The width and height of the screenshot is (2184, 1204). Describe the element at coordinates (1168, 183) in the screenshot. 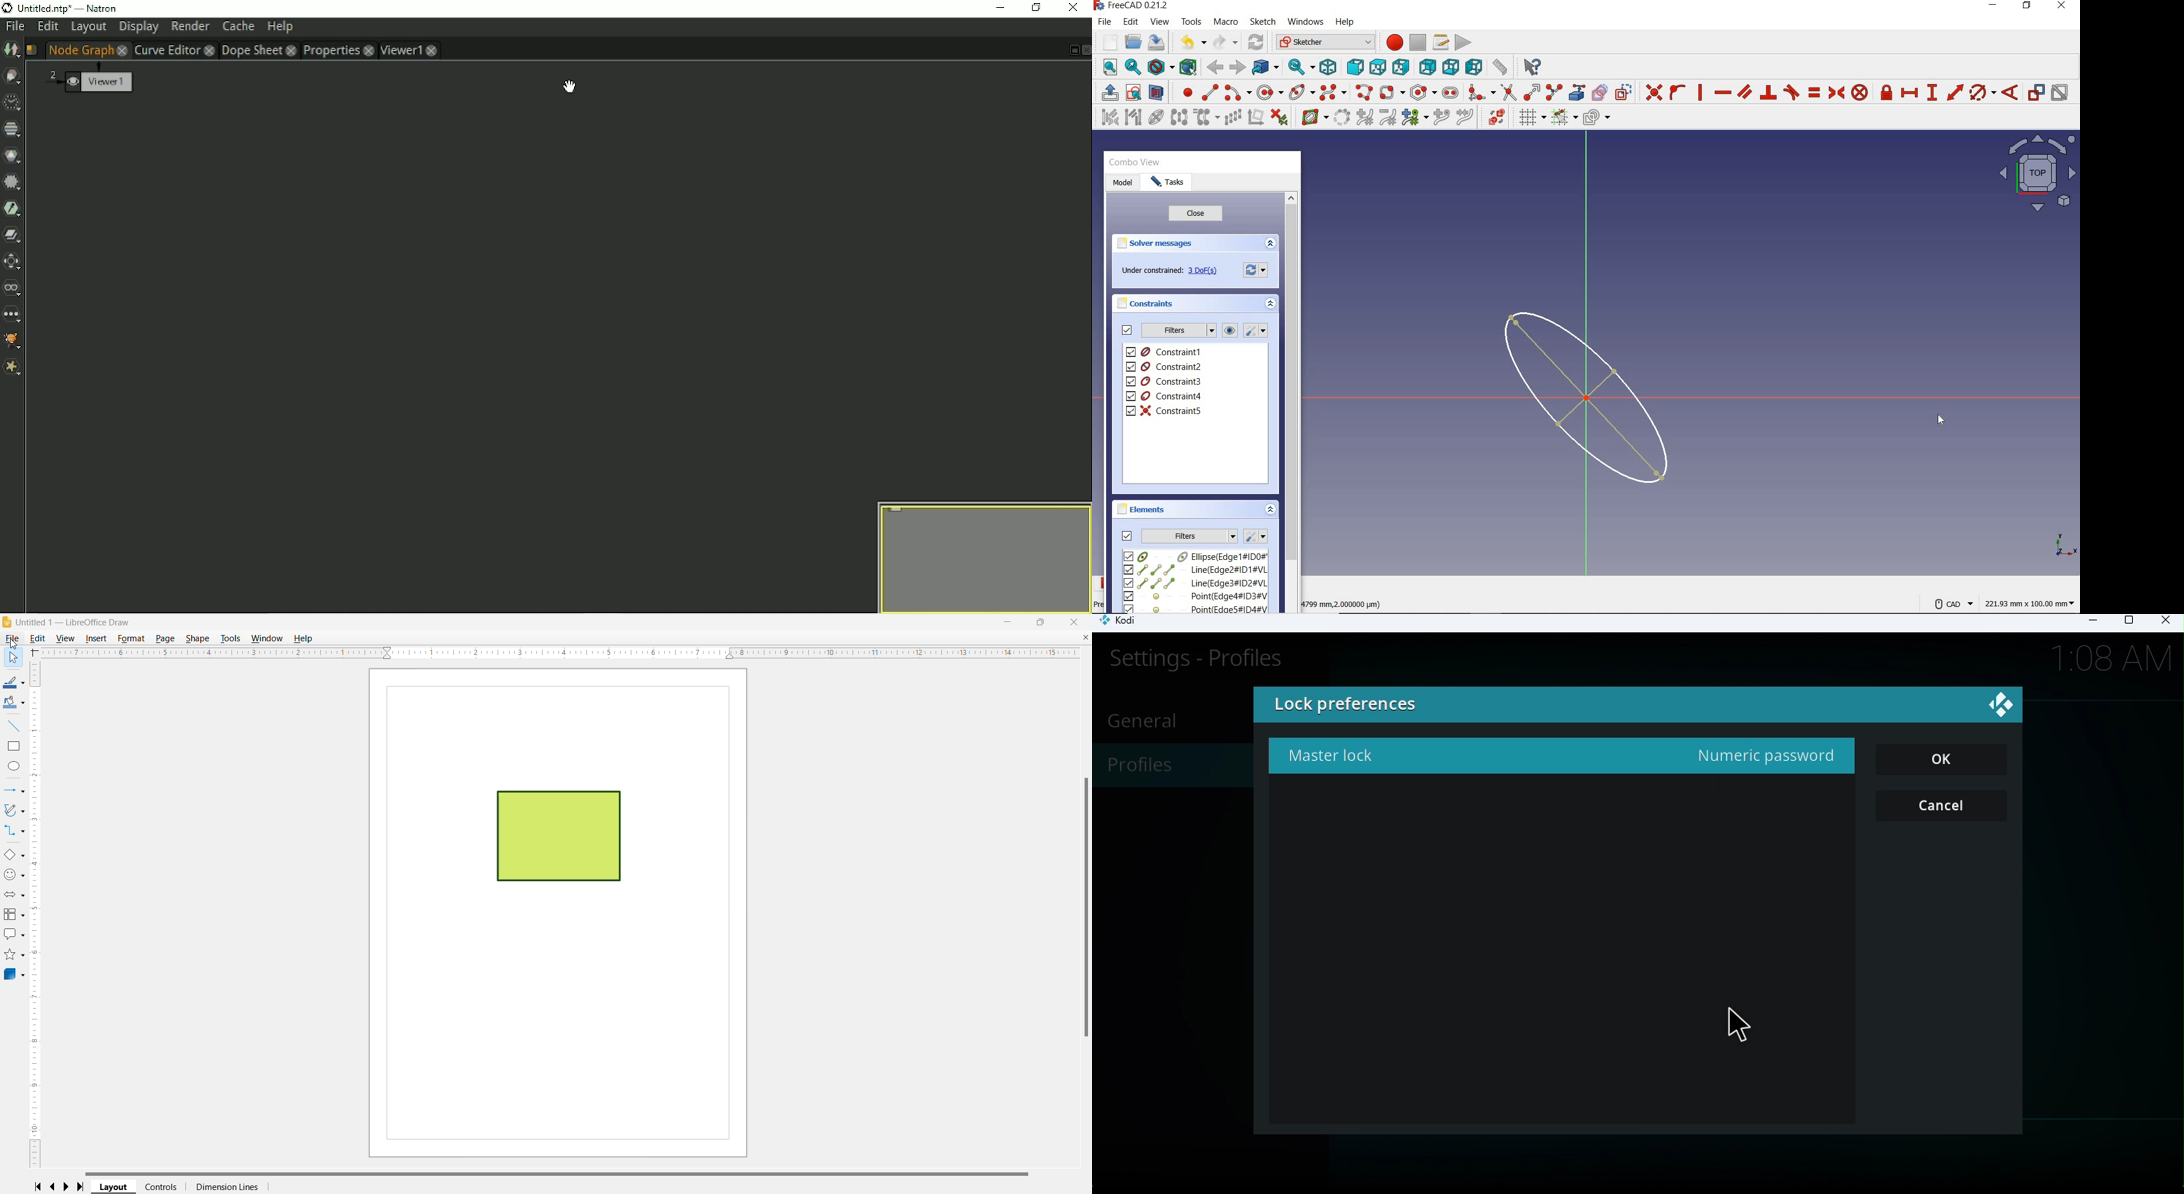

I see `tasks` at that location.